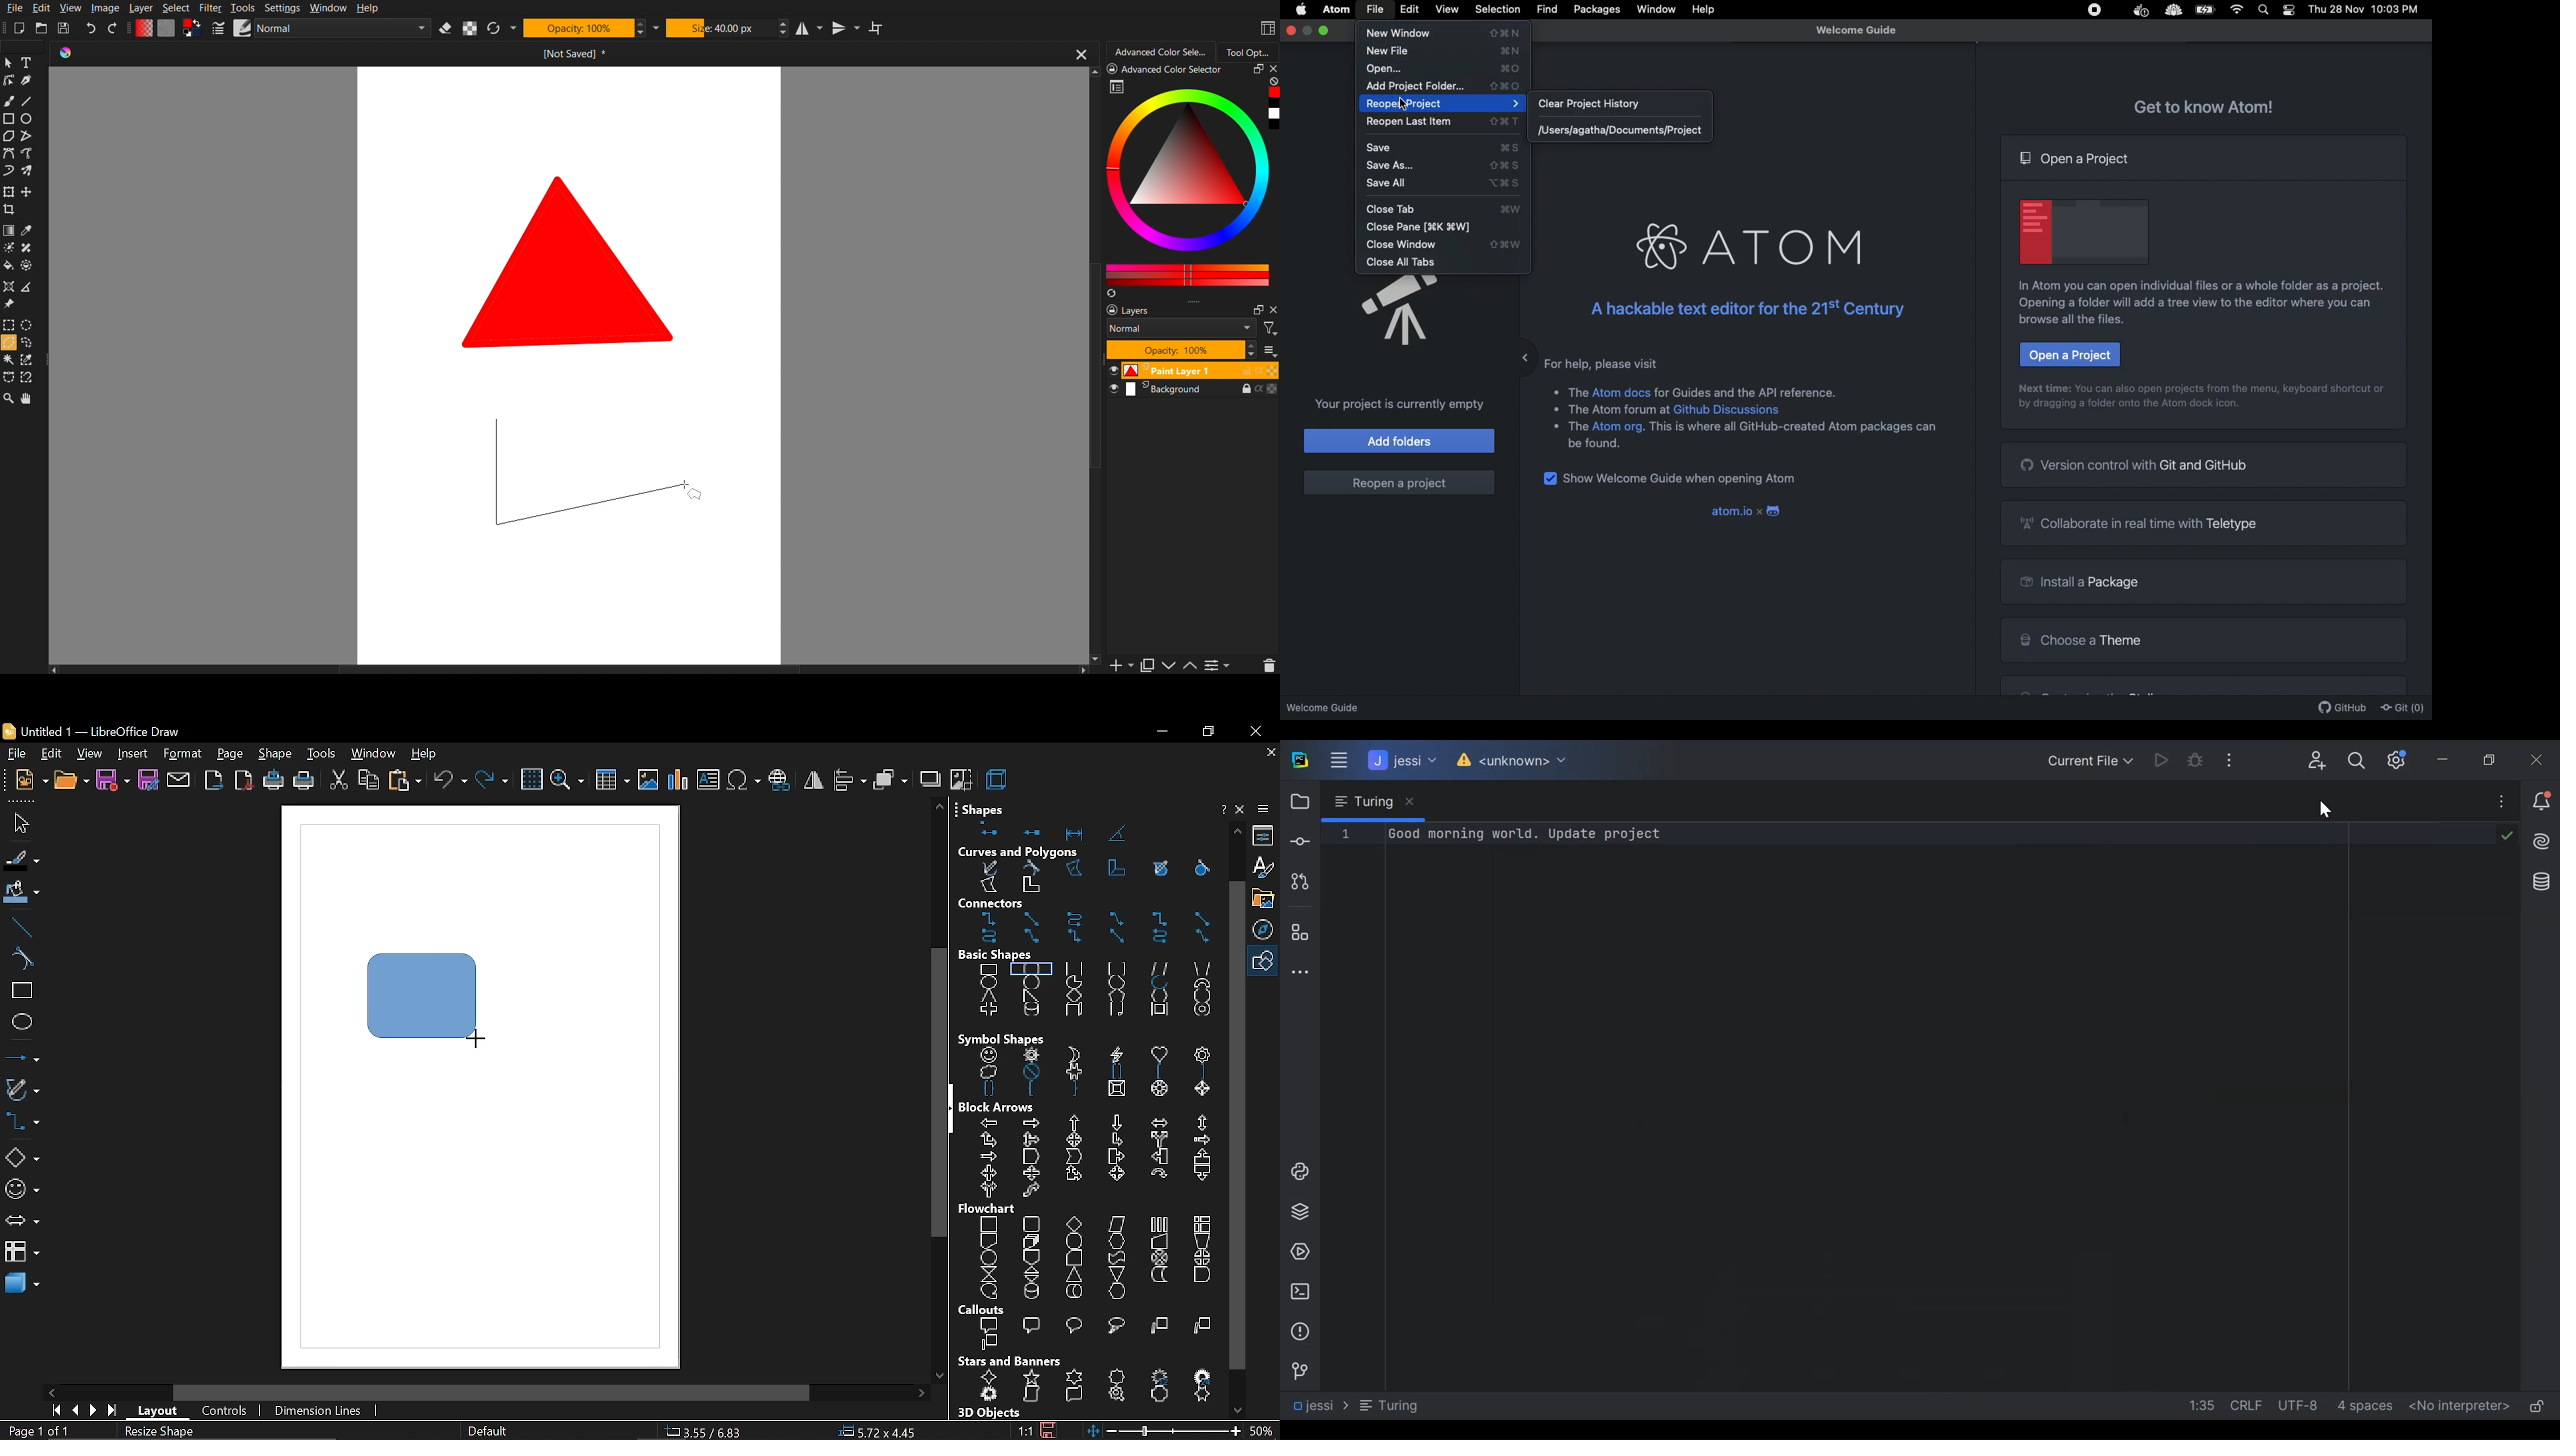  I want to click on flowchart, so click(1086, 1258).